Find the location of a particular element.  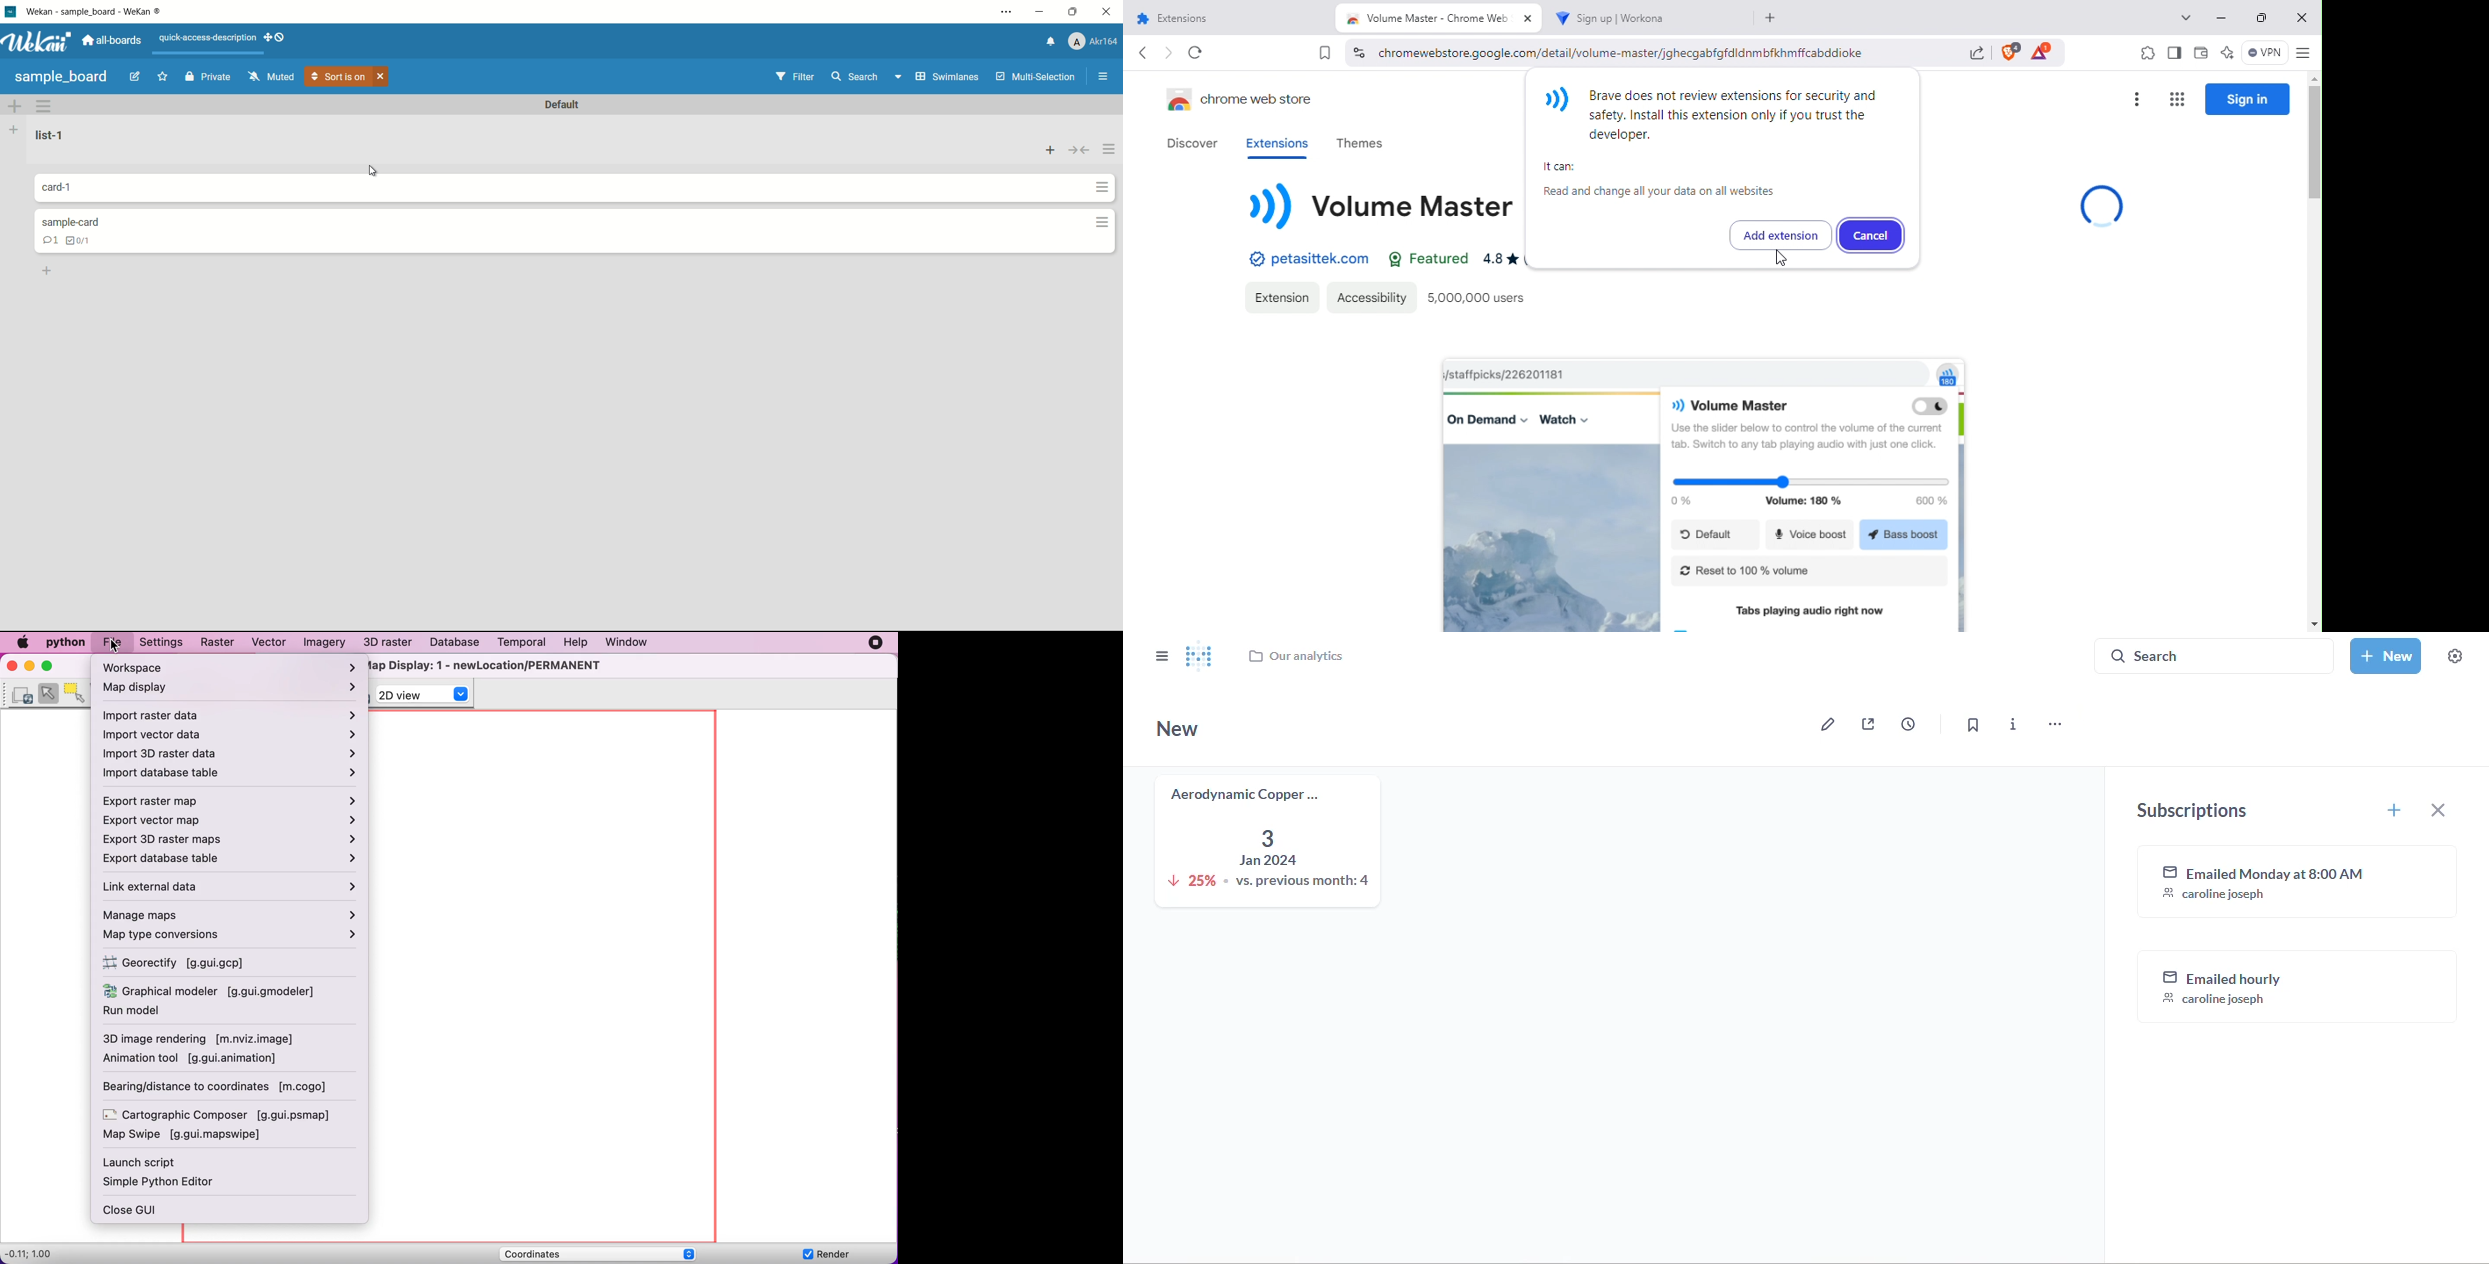

card actions is located at coordinates (1103, 187).